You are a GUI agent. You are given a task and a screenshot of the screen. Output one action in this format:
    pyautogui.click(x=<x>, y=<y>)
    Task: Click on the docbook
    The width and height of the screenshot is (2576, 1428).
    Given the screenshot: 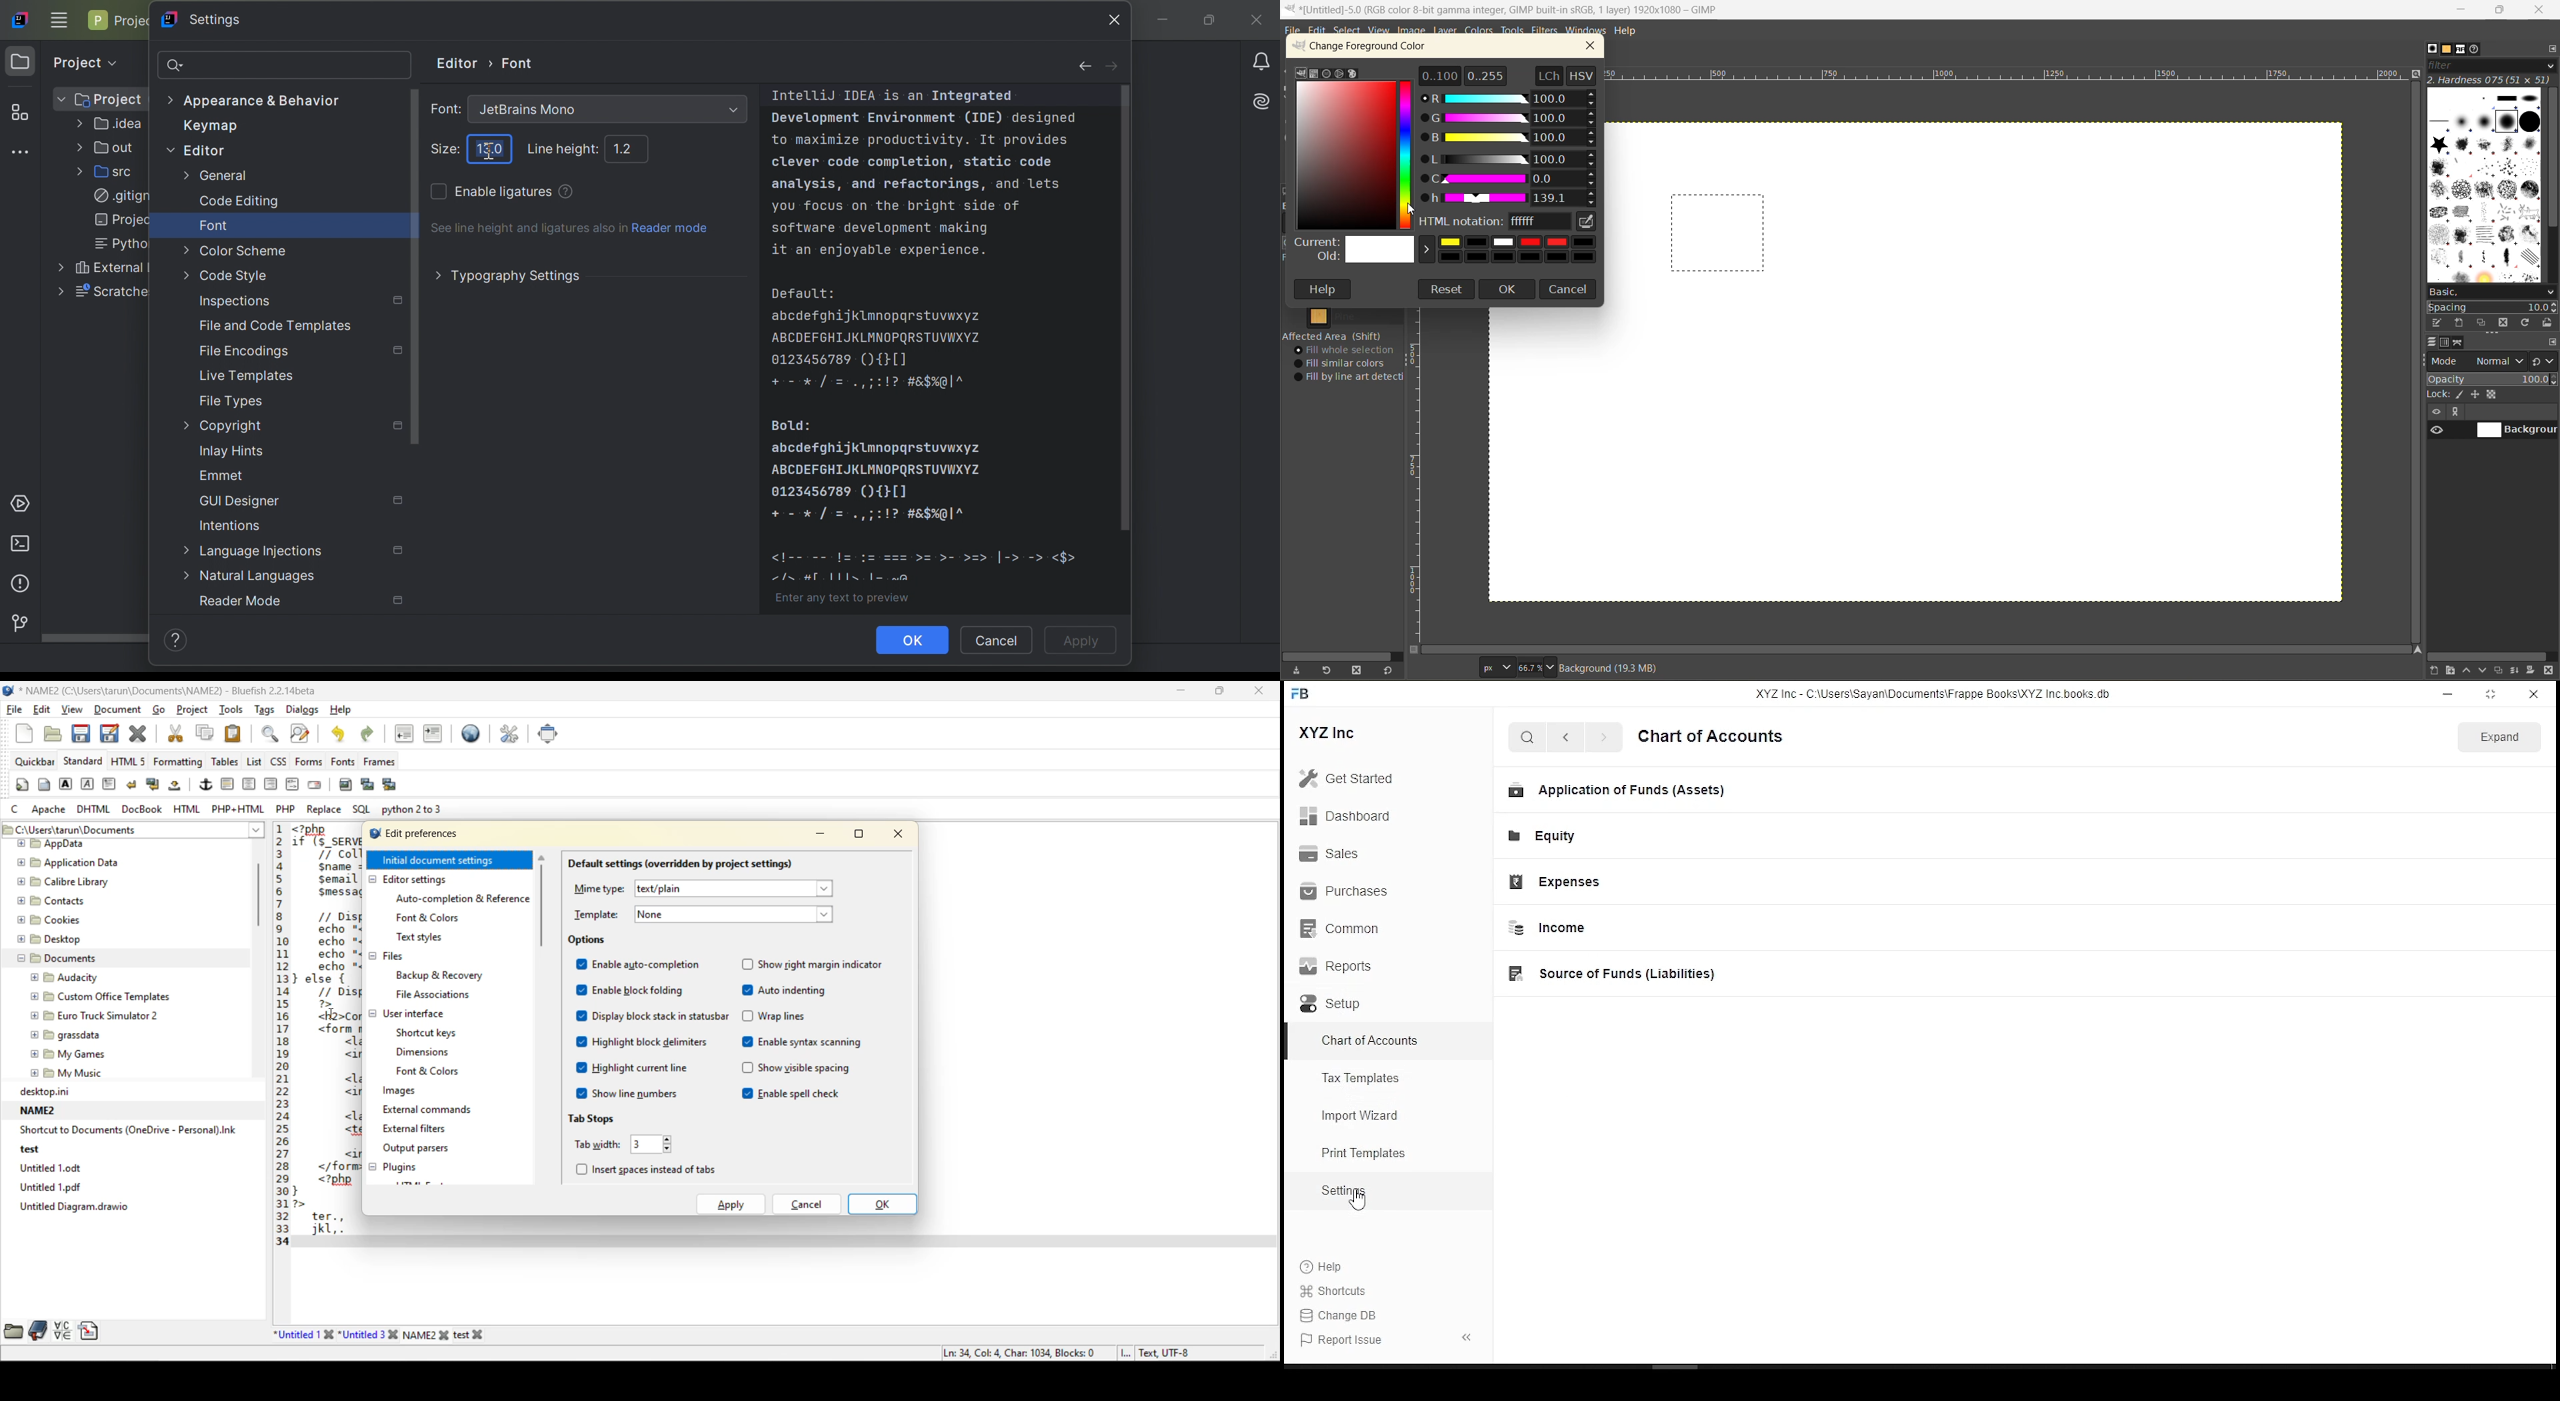 What is the action you would take?
    pyautogui.click(x=145, y=810)
    